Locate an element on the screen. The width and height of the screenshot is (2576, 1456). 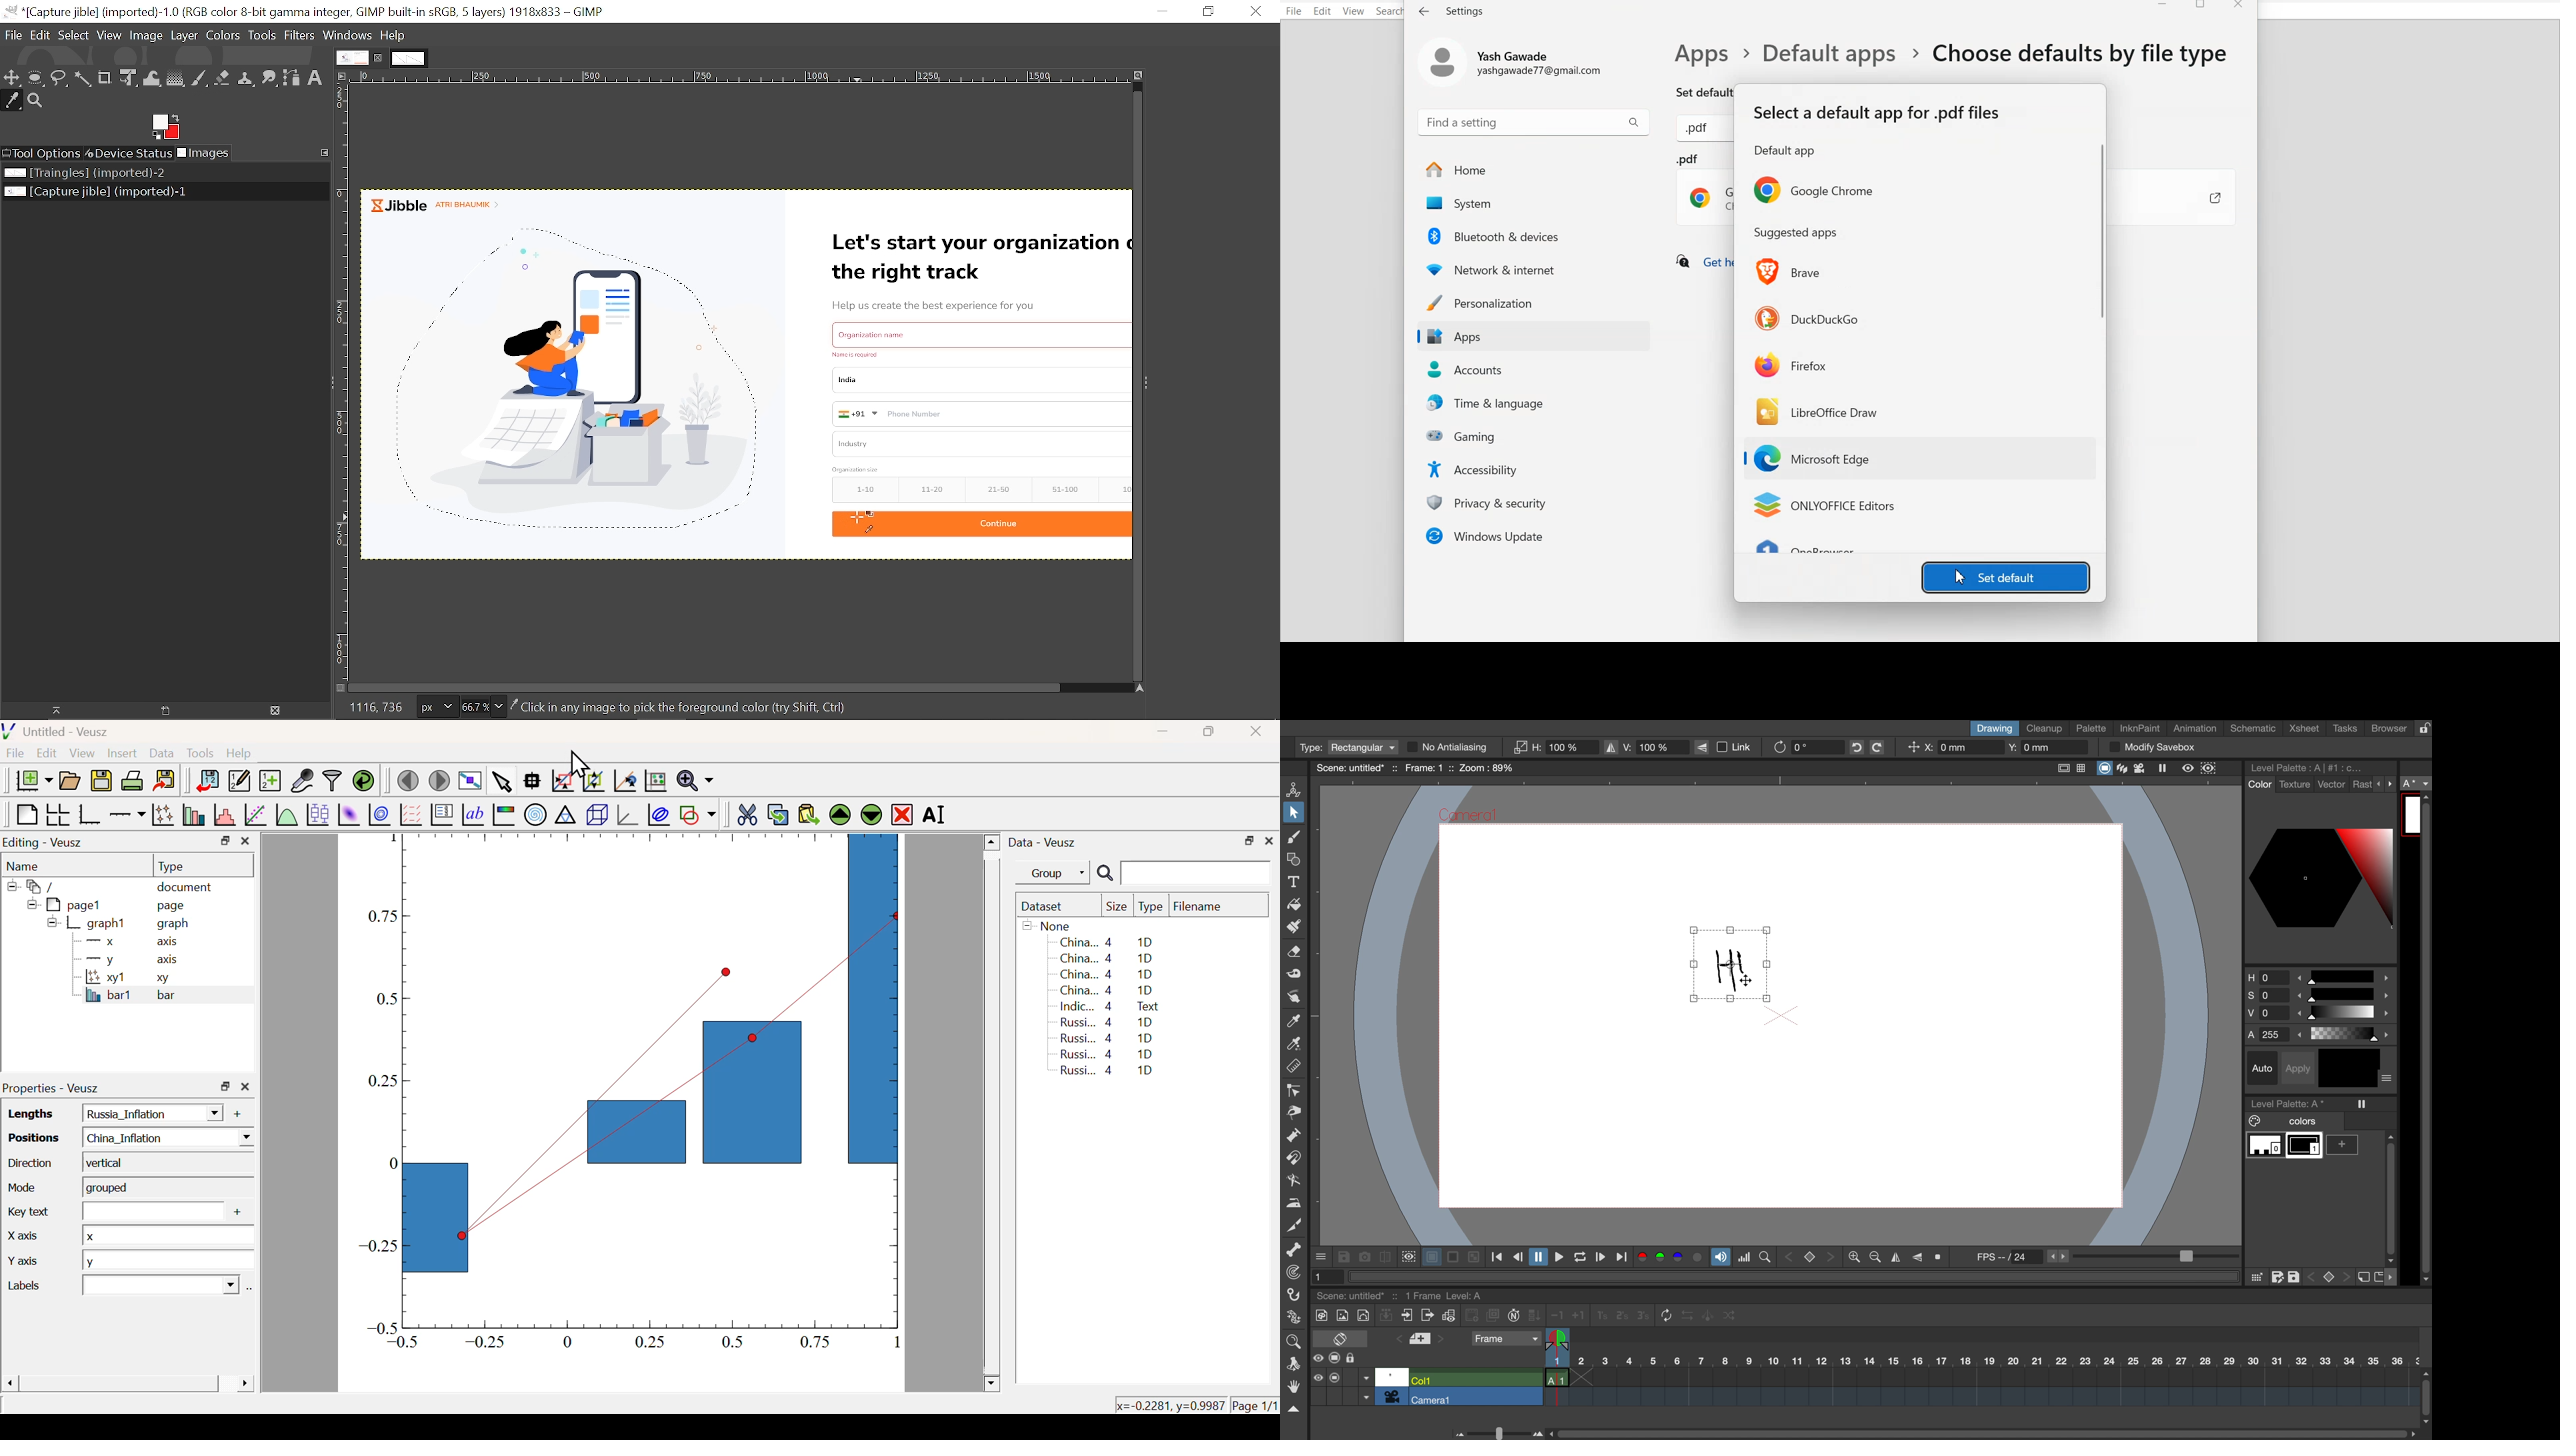
Grouped is located at coordinates (165, 1188).